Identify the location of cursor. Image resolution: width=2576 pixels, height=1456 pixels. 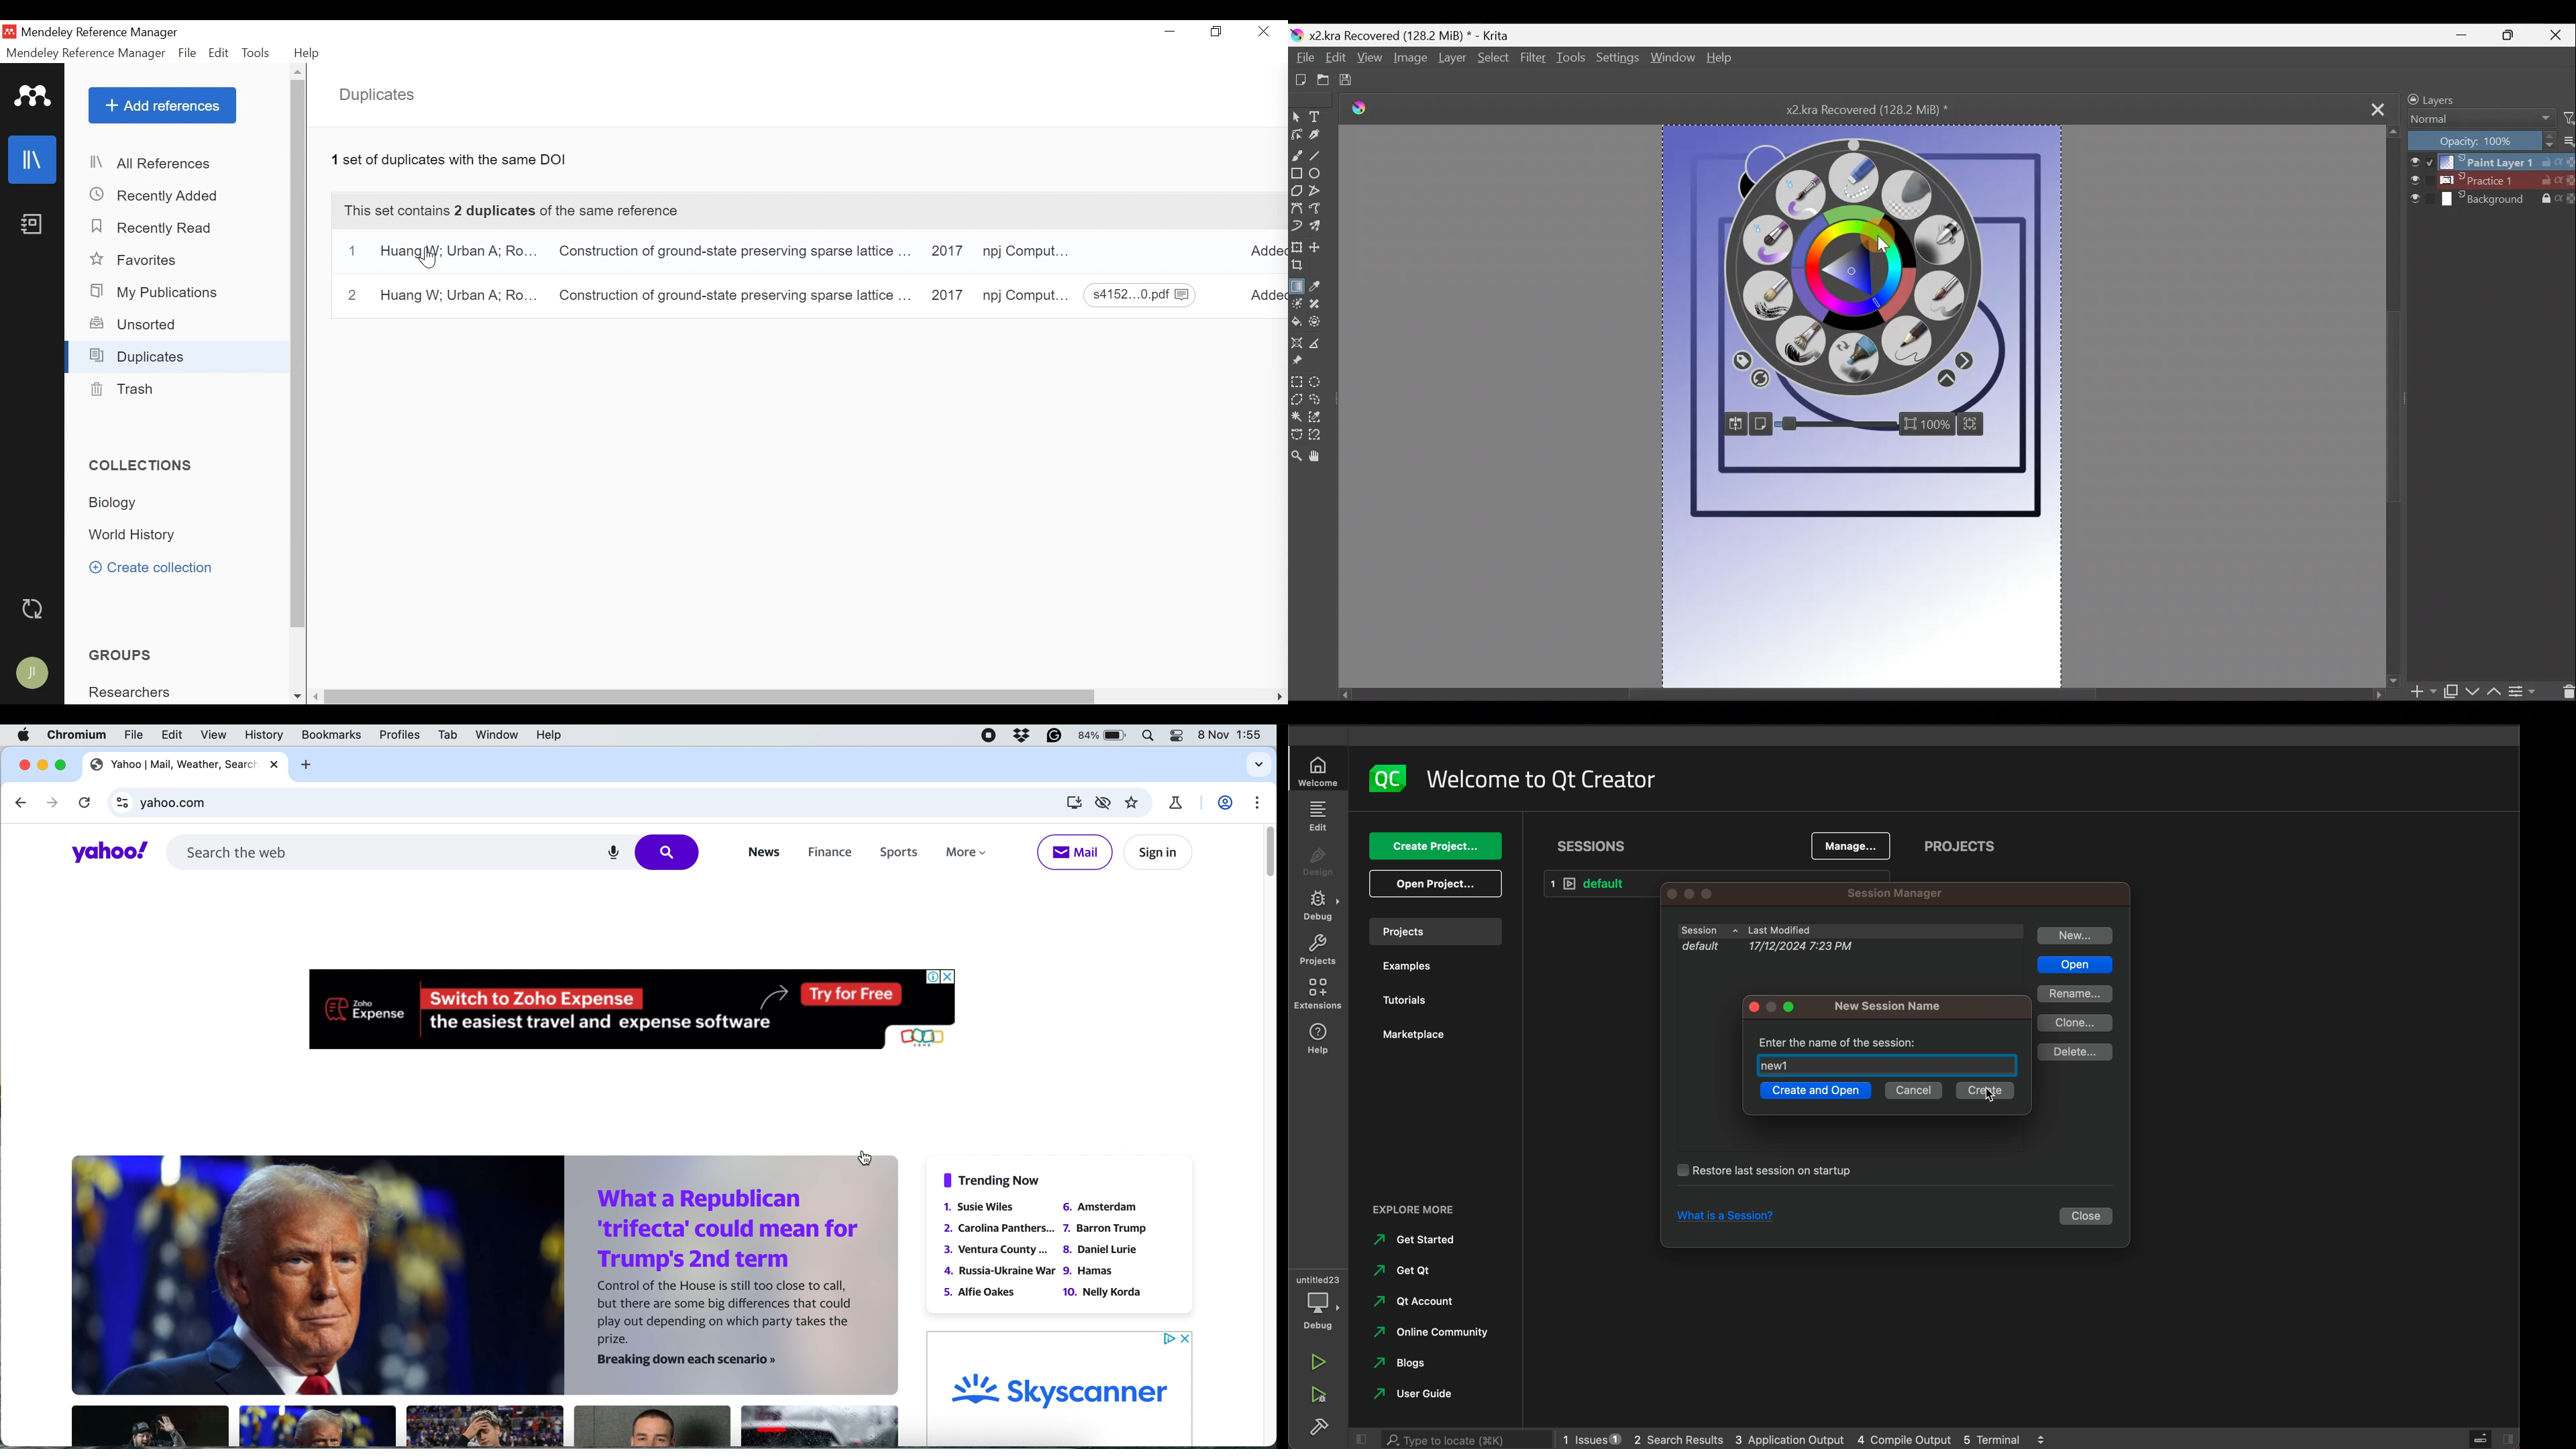
(862, 1157).